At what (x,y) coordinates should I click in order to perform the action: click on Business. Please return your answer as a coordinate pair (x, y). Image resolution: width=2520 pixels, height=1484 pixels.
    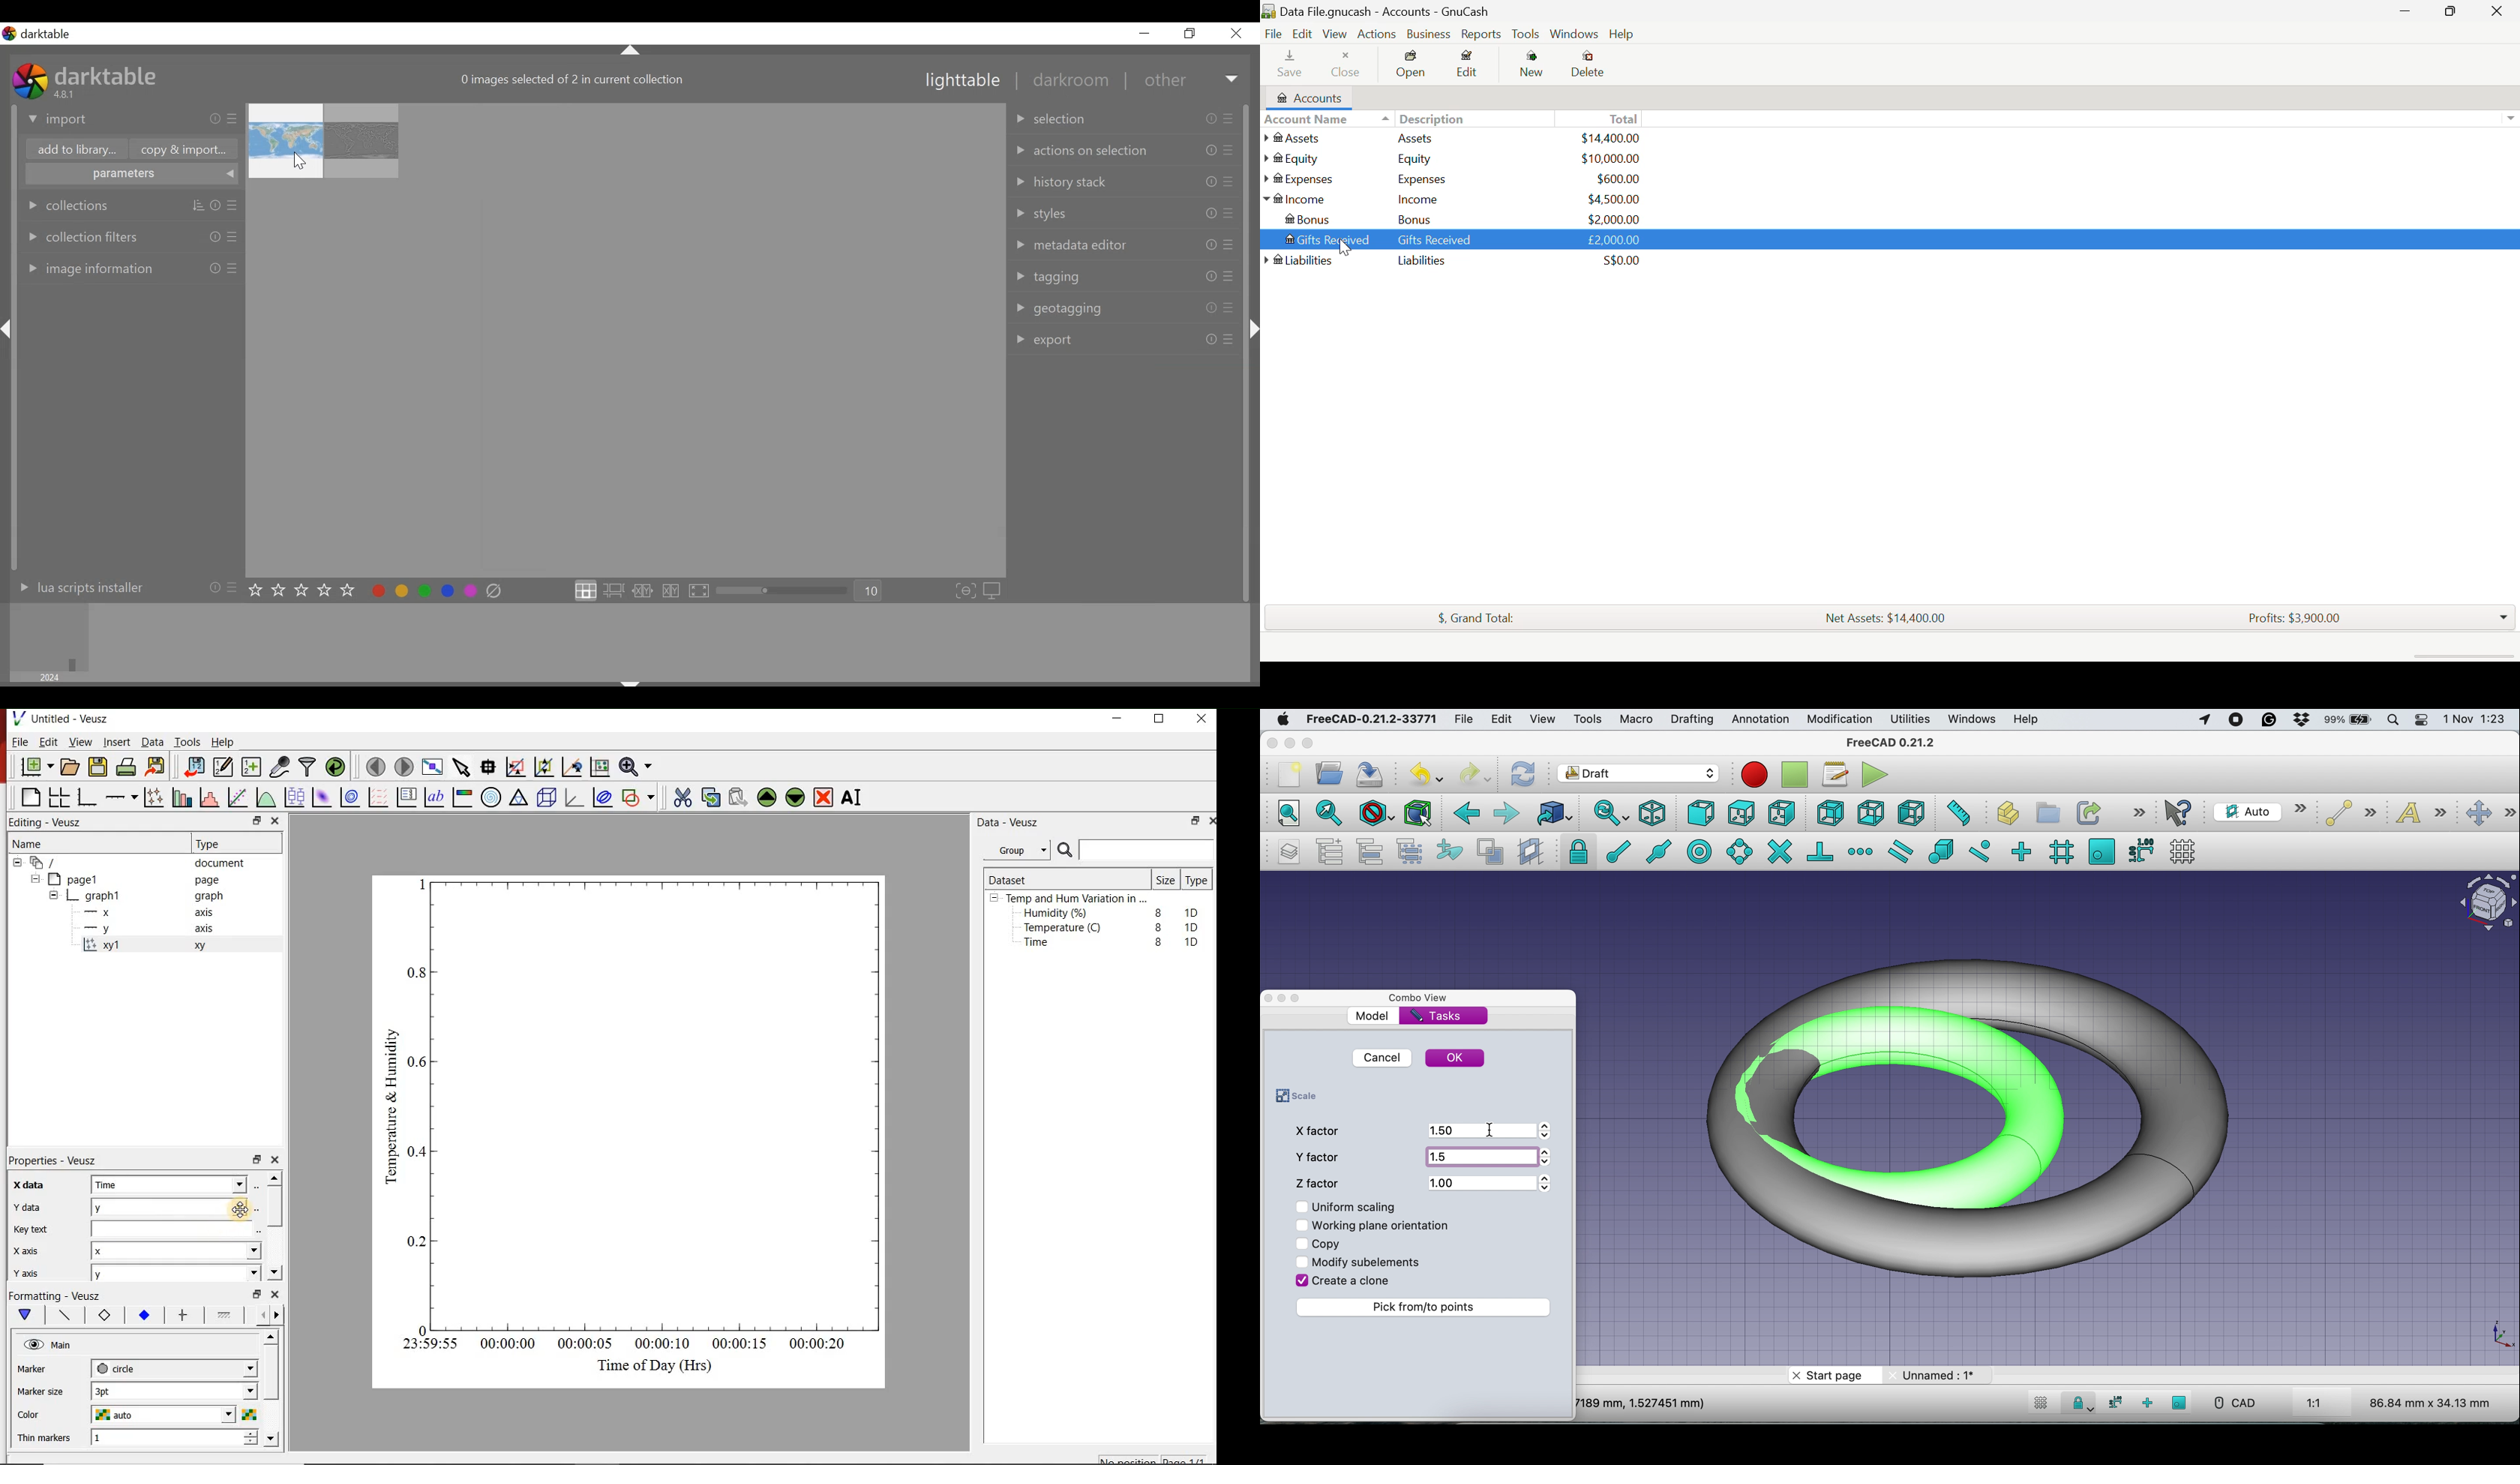
    Looking at the image, I should click on (1428, 33).